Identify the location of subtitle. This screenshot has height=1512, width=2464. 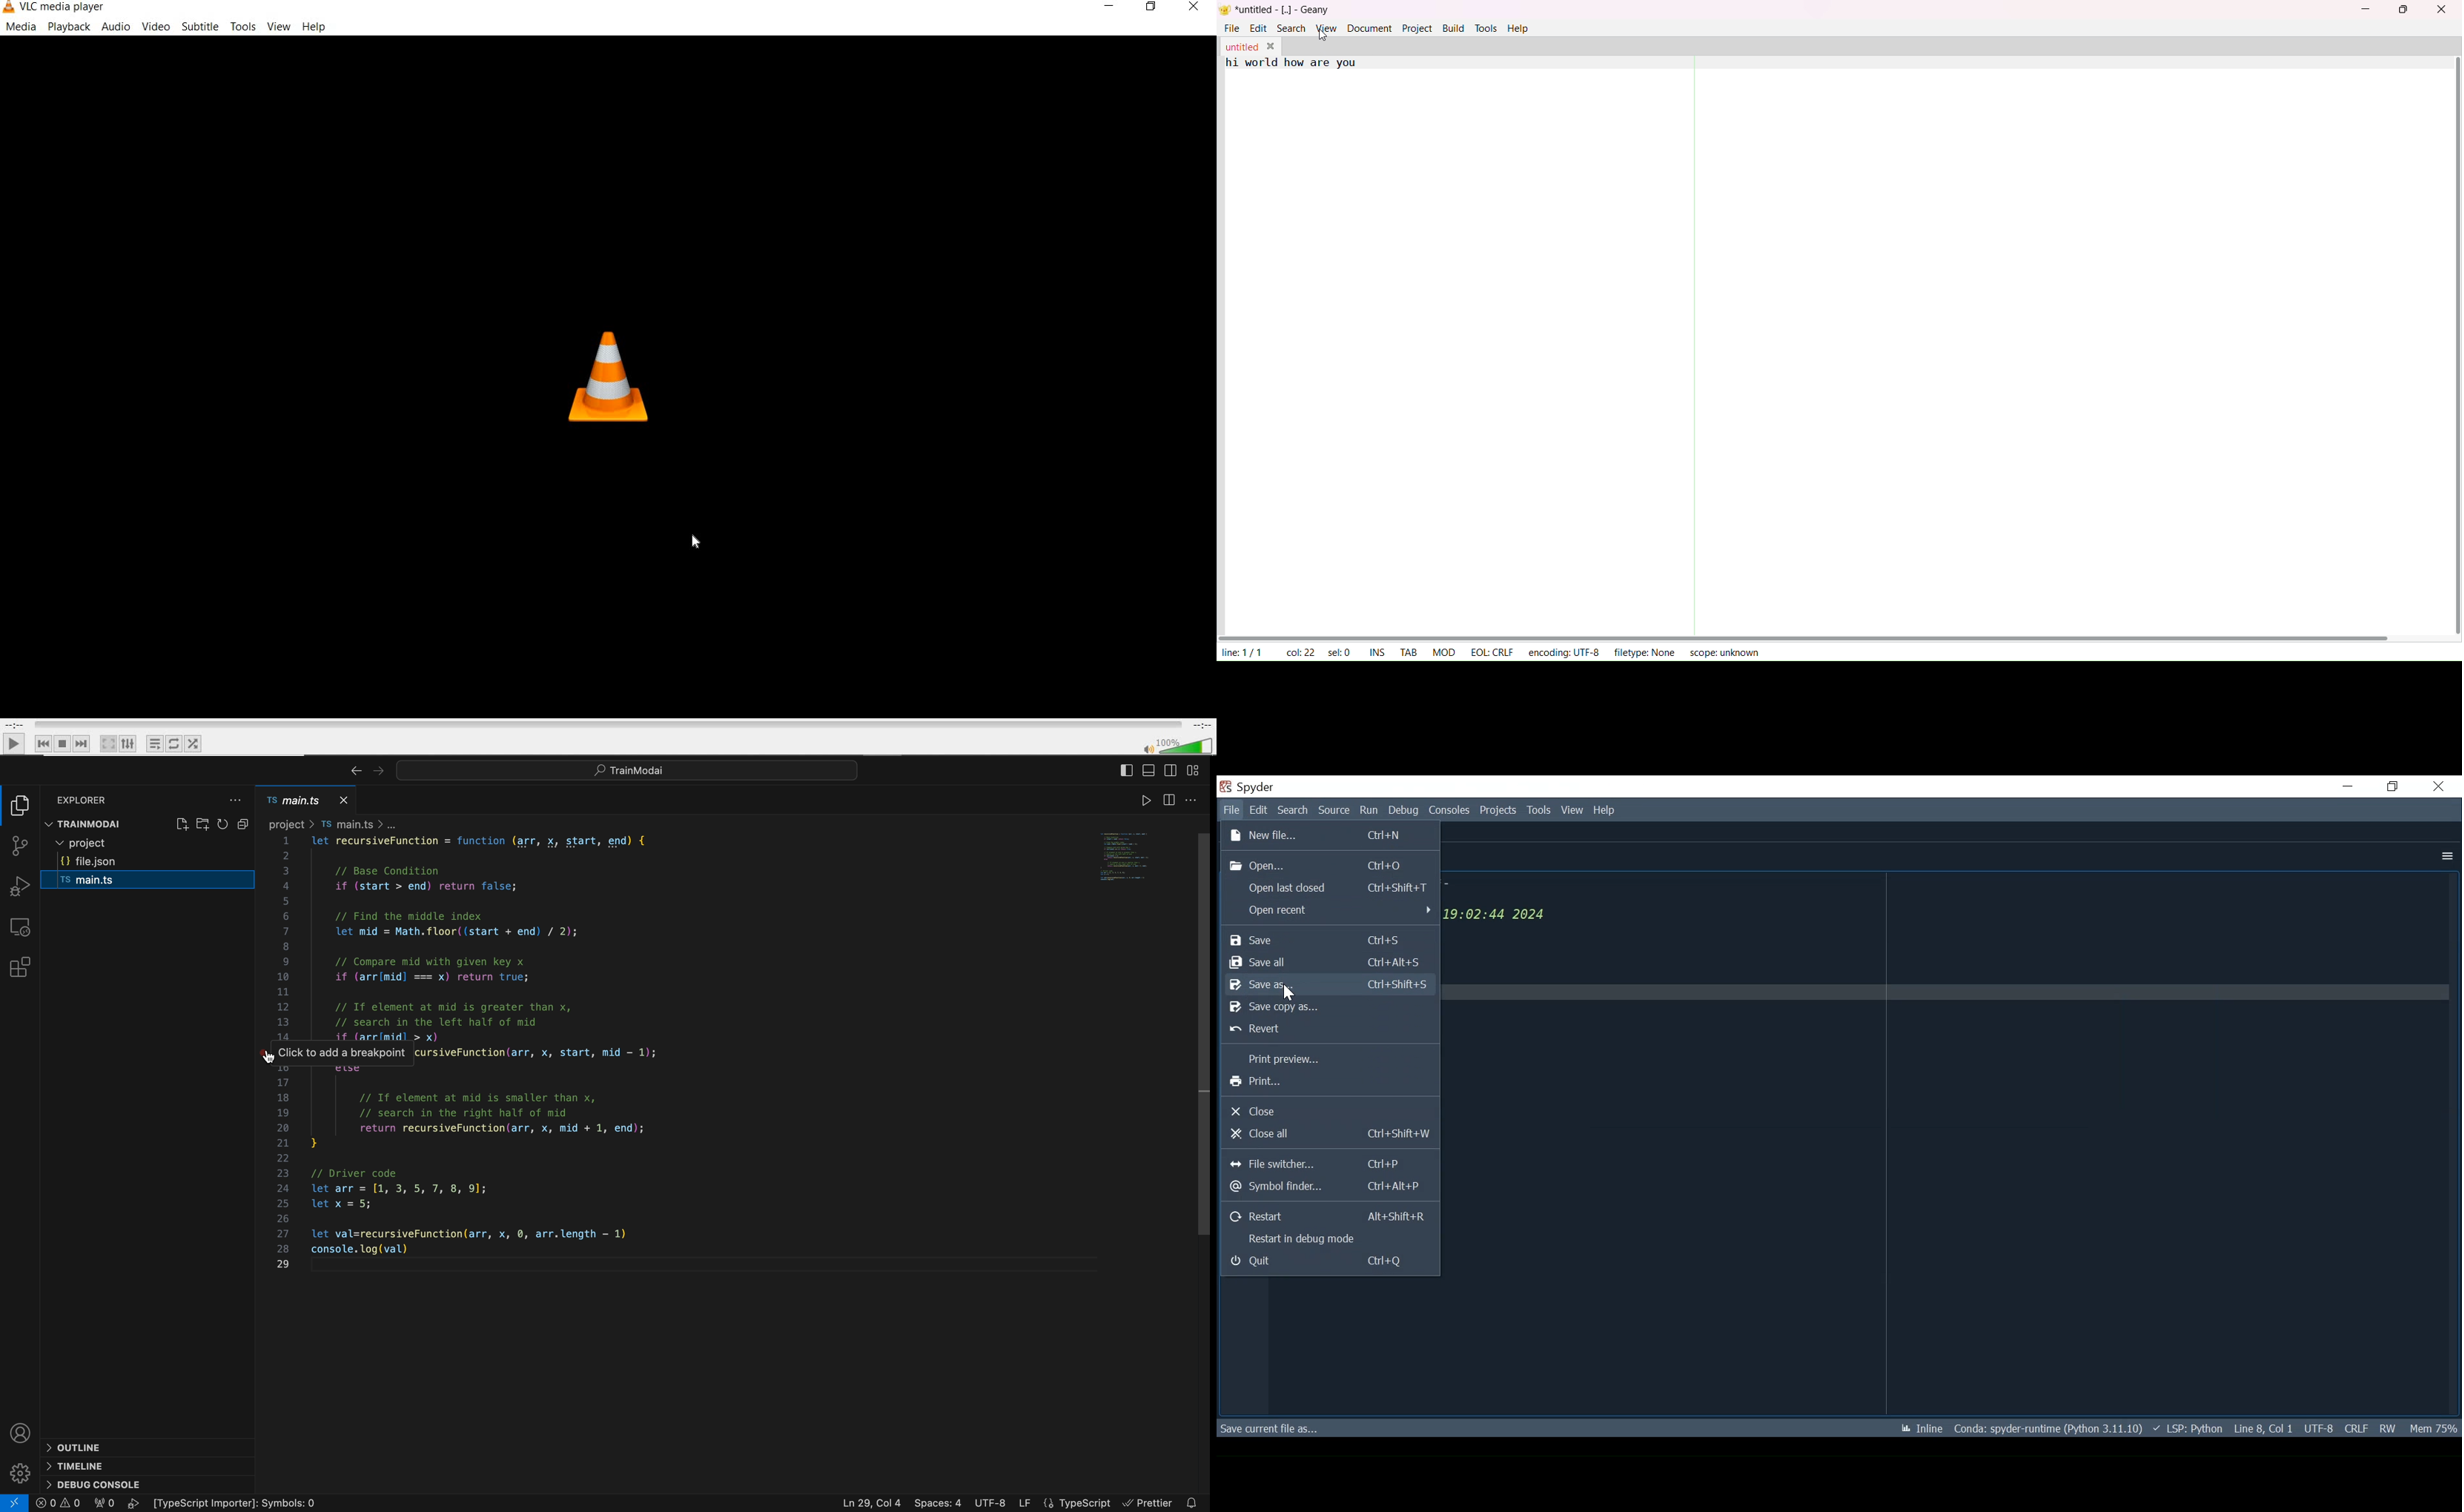
(200, 27).